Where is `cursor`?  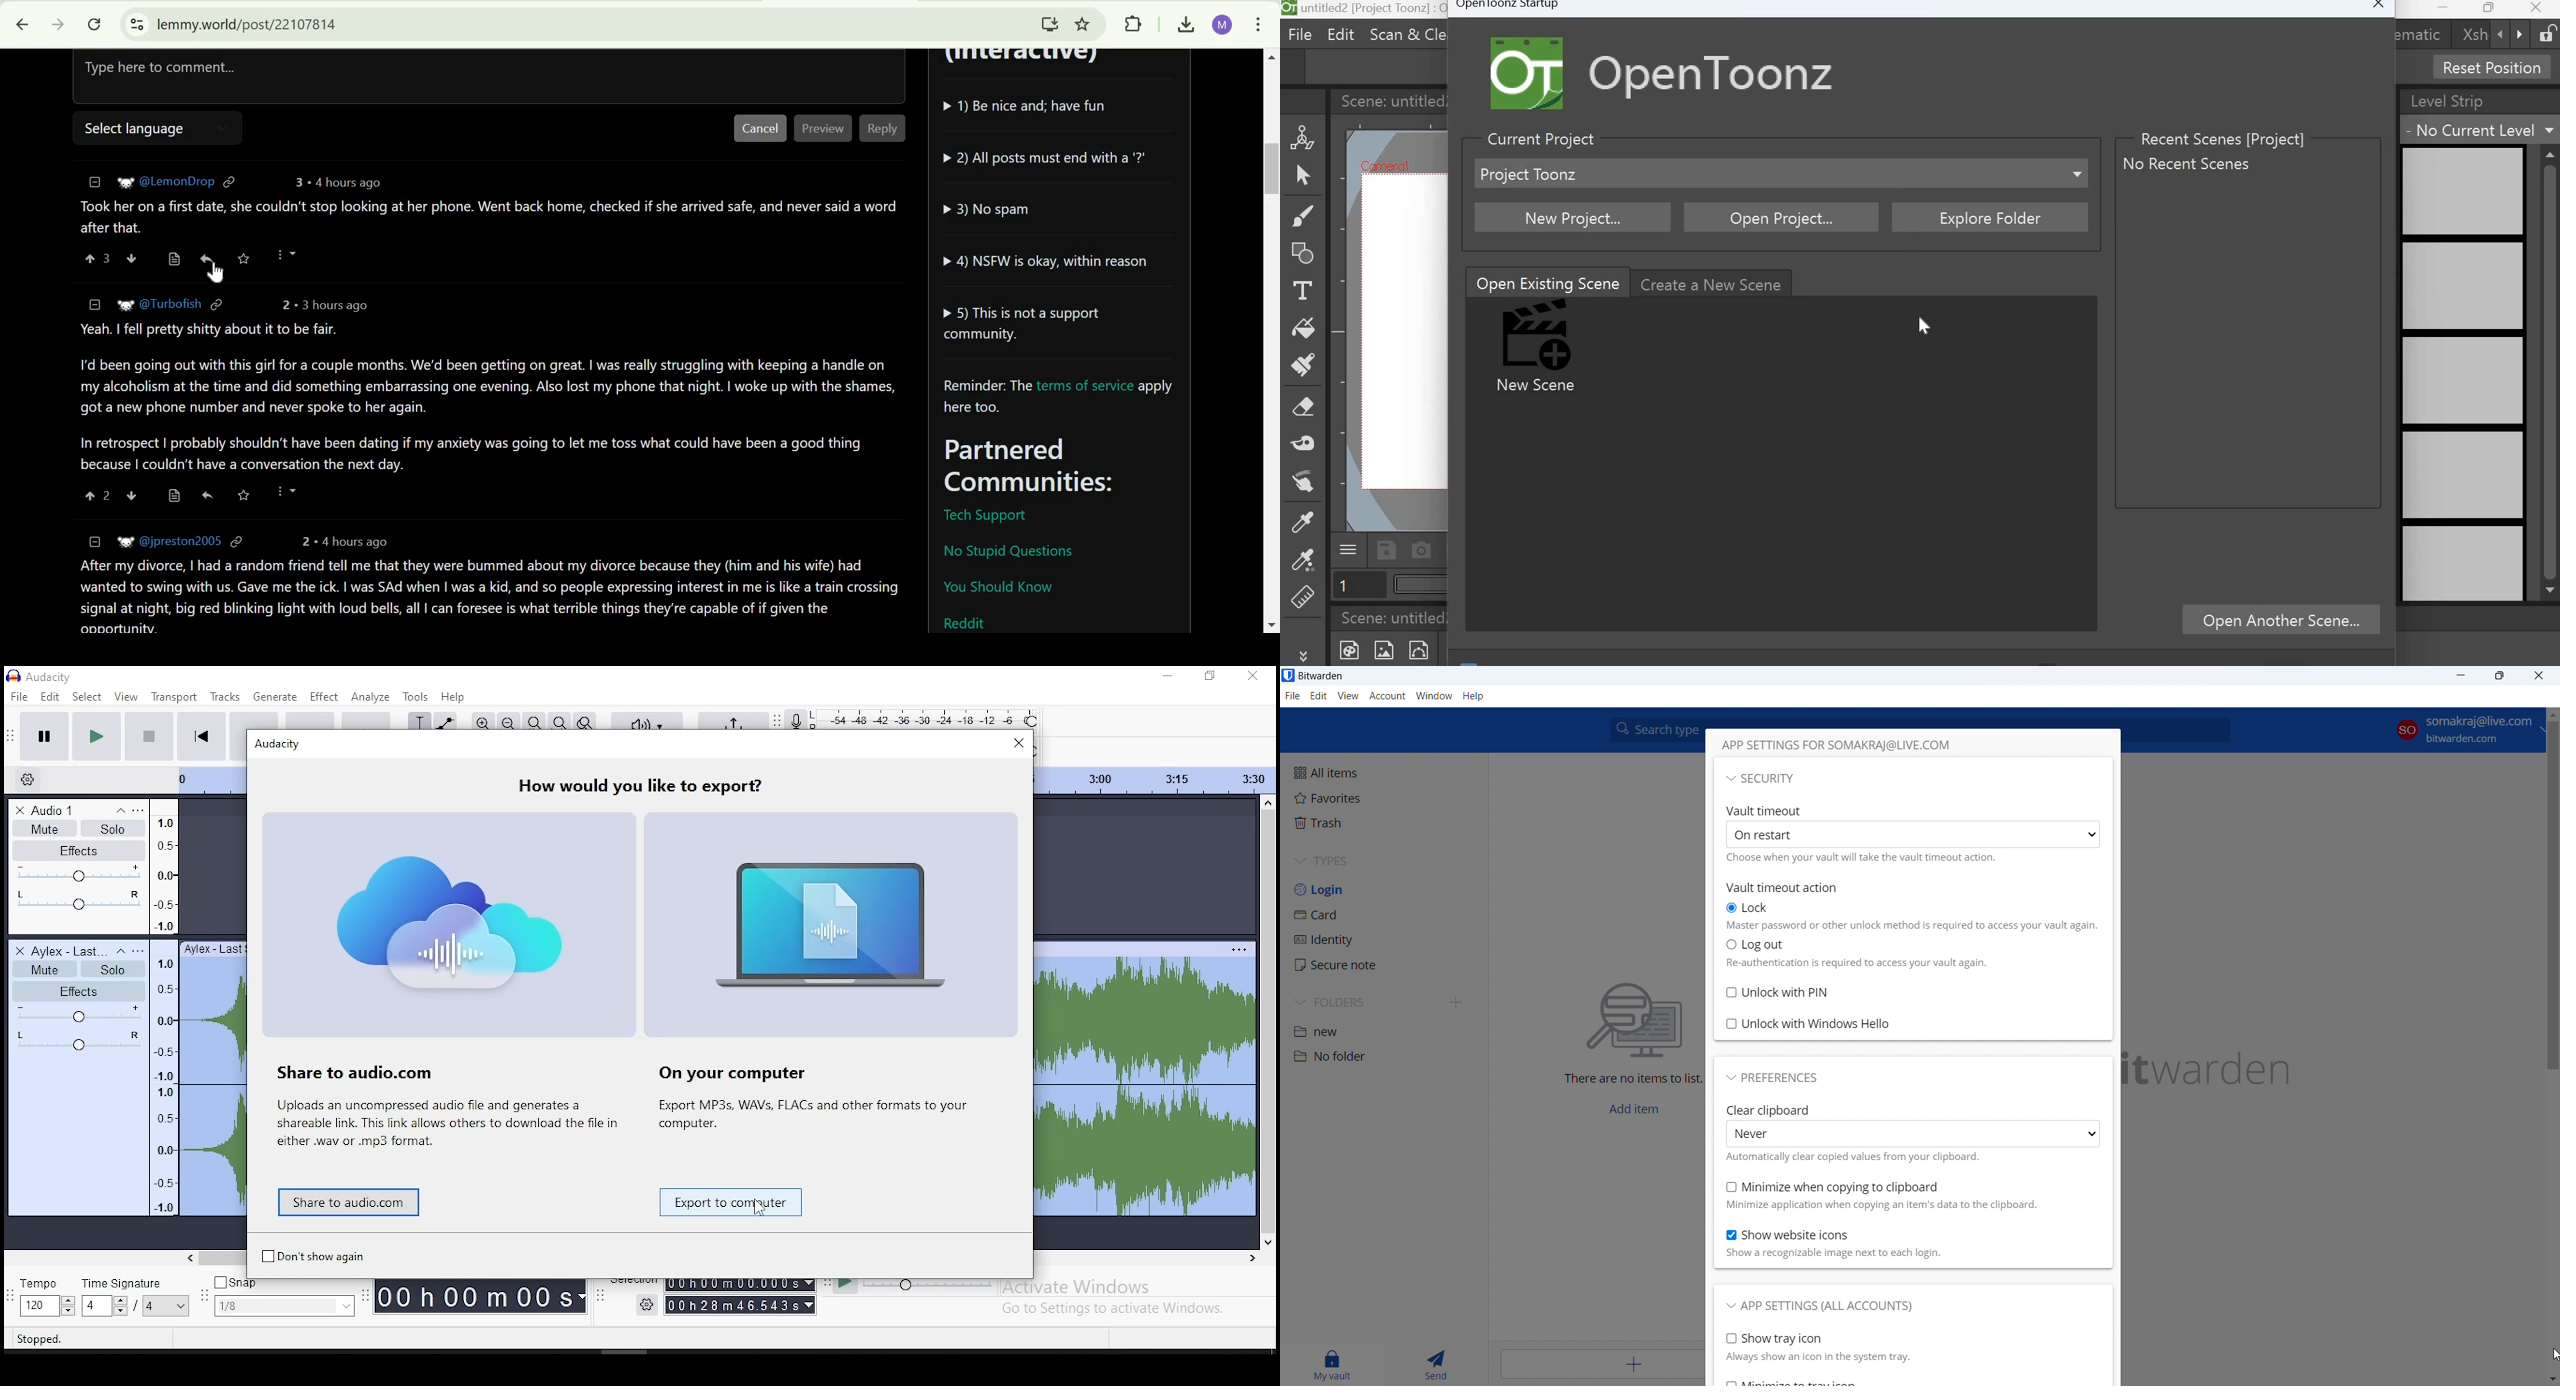 cursor is located at coordinates (2552, 1354).